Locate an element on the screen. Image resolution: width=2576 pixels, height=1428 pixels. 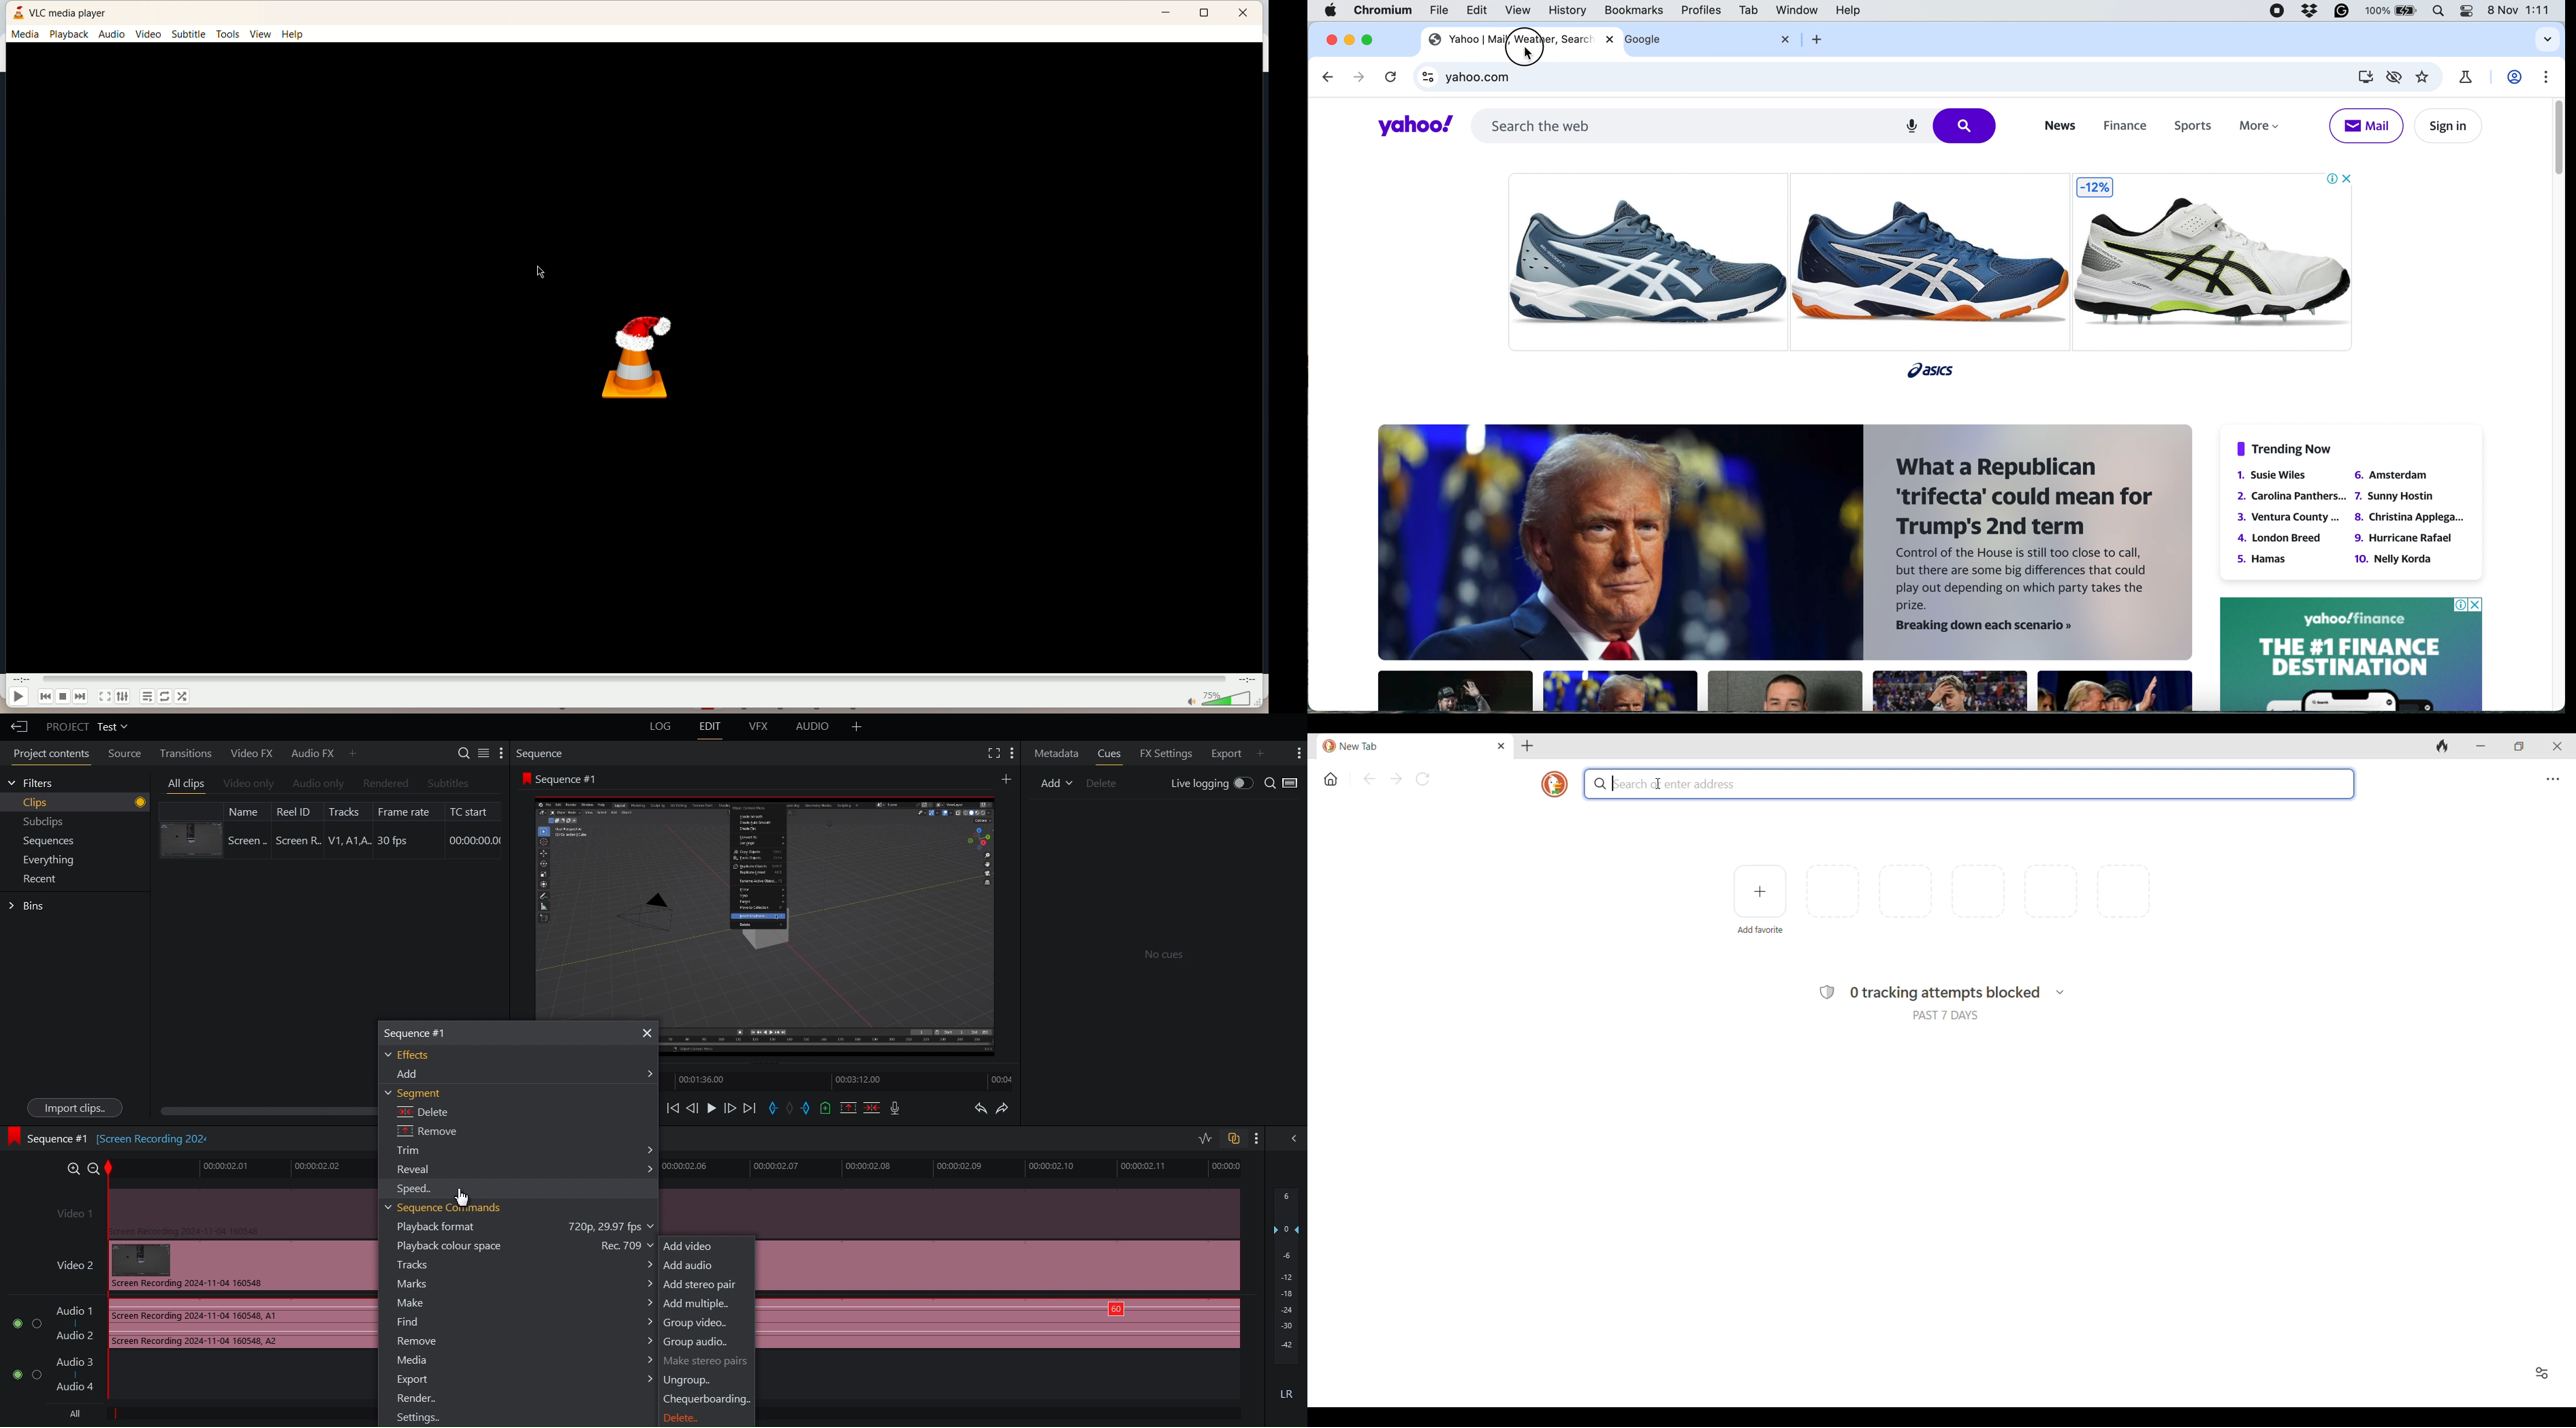
dropbox is located at coordinates (2311, 12).